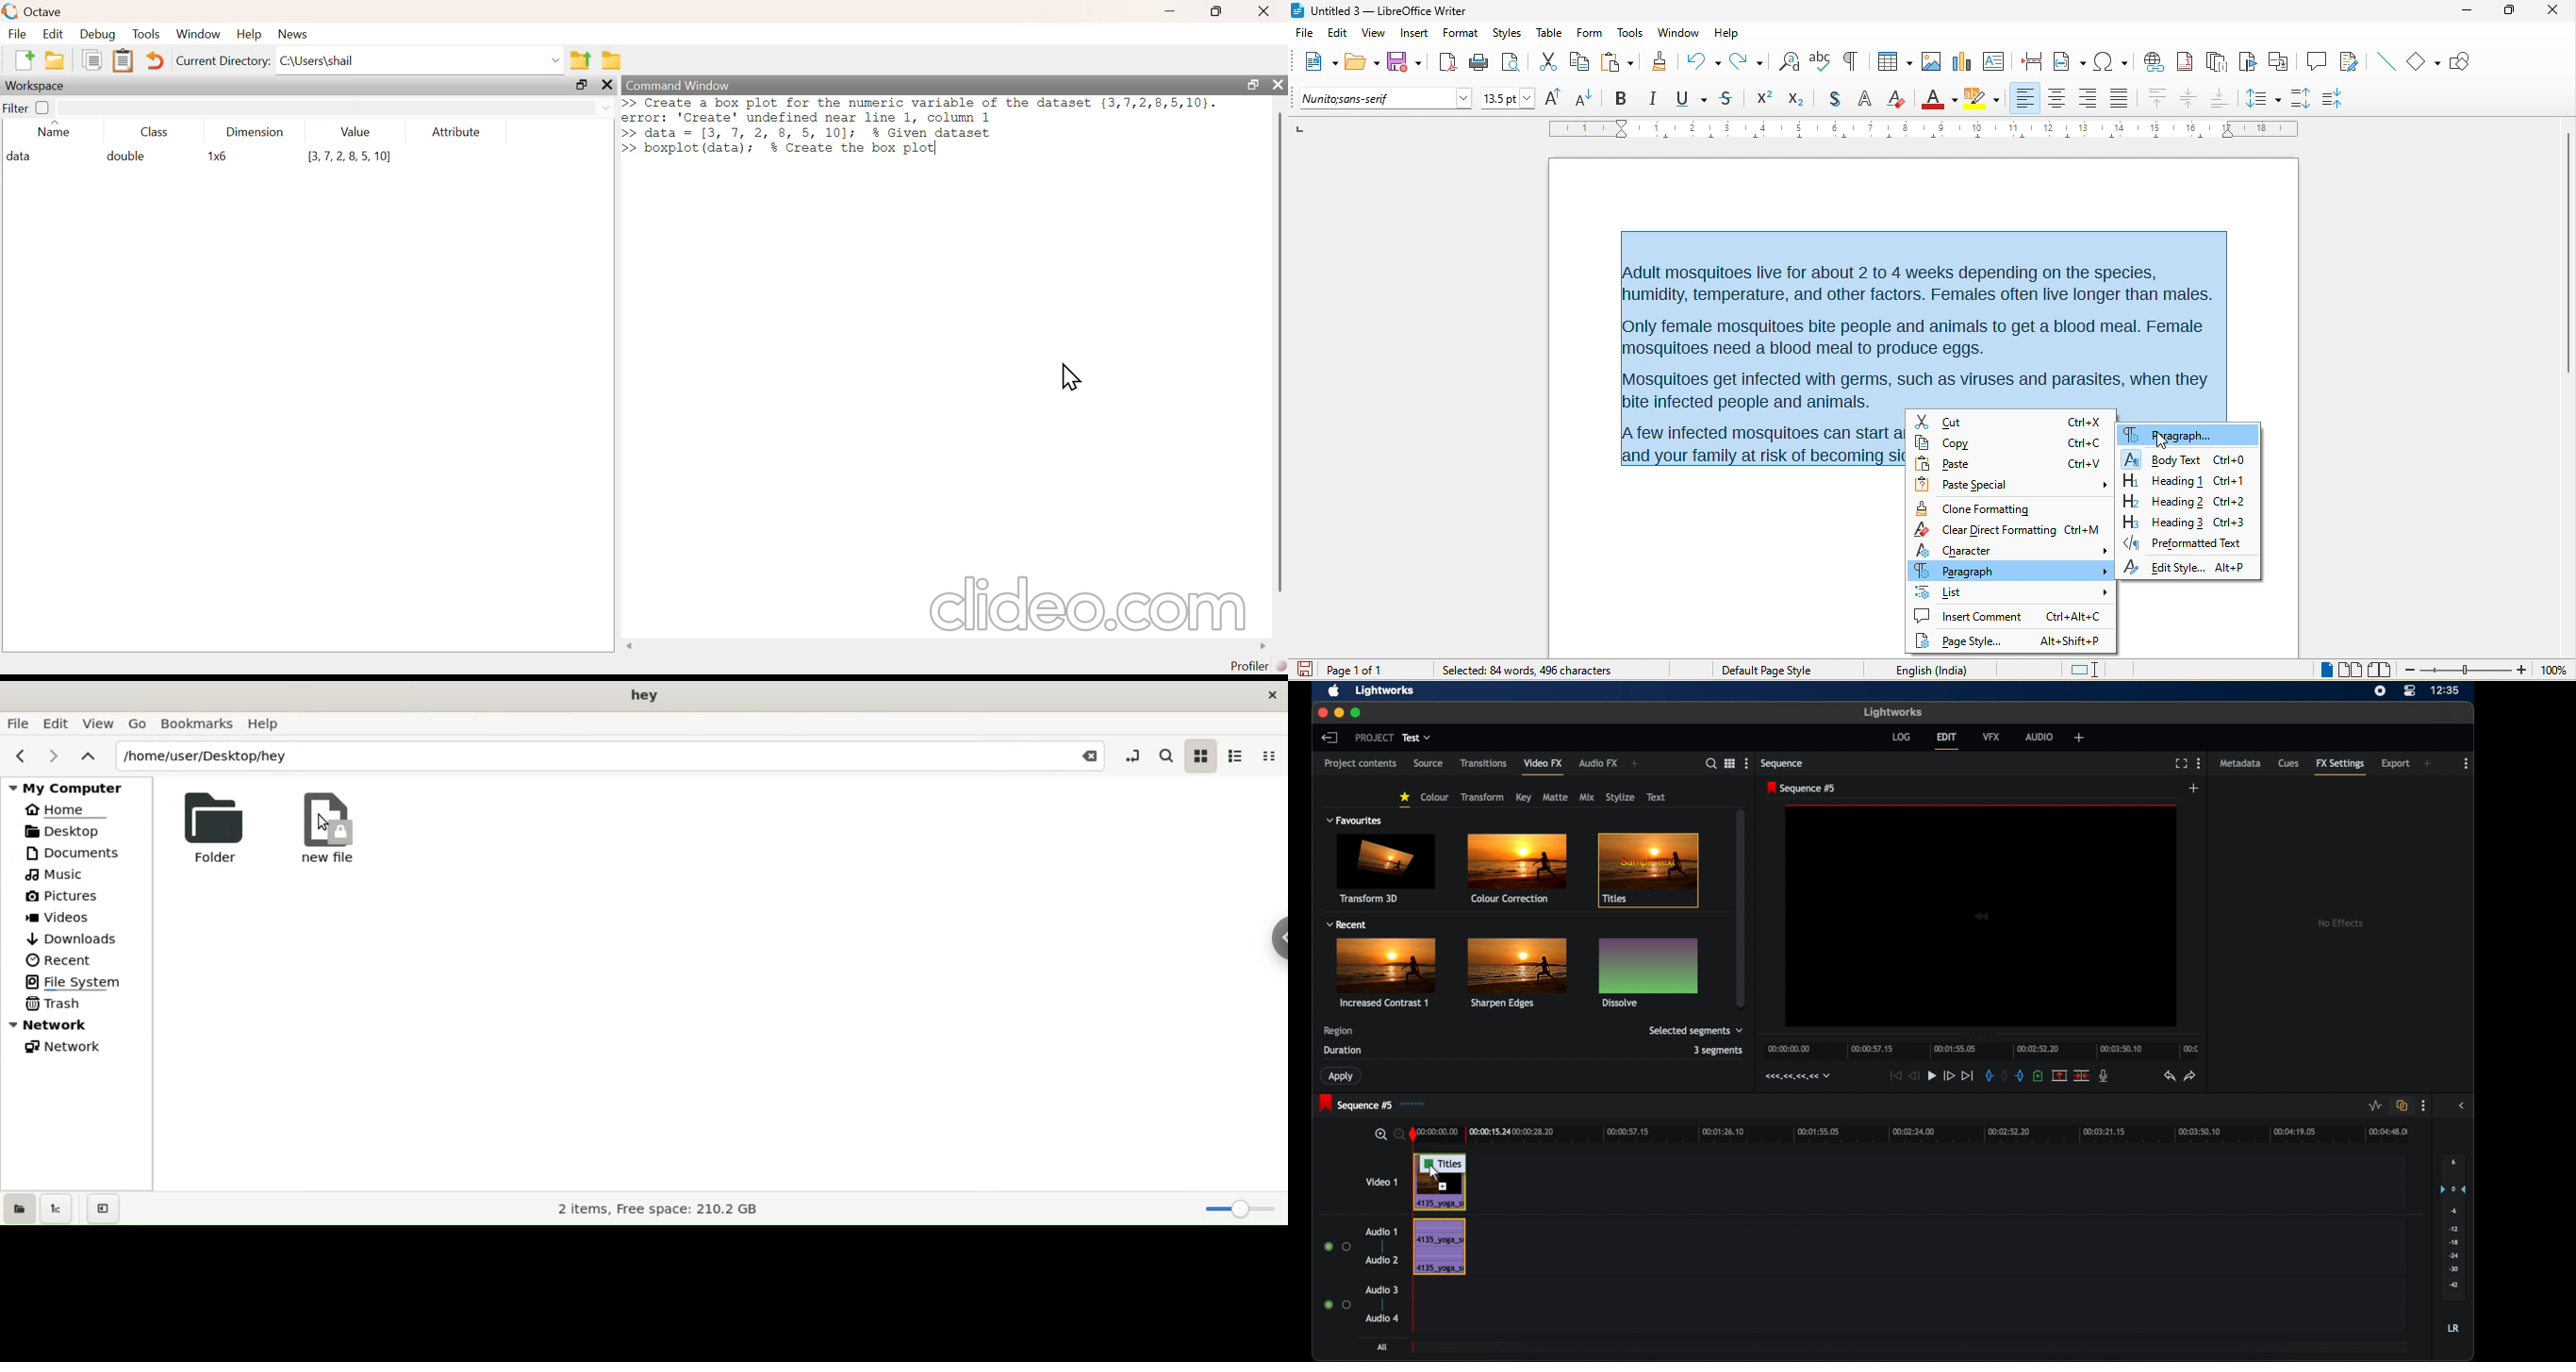 The image size is (2576, 1372). Describe the element at coordinates (1986, 529) in the screenshot. I see `clear direct formatting` at that location.